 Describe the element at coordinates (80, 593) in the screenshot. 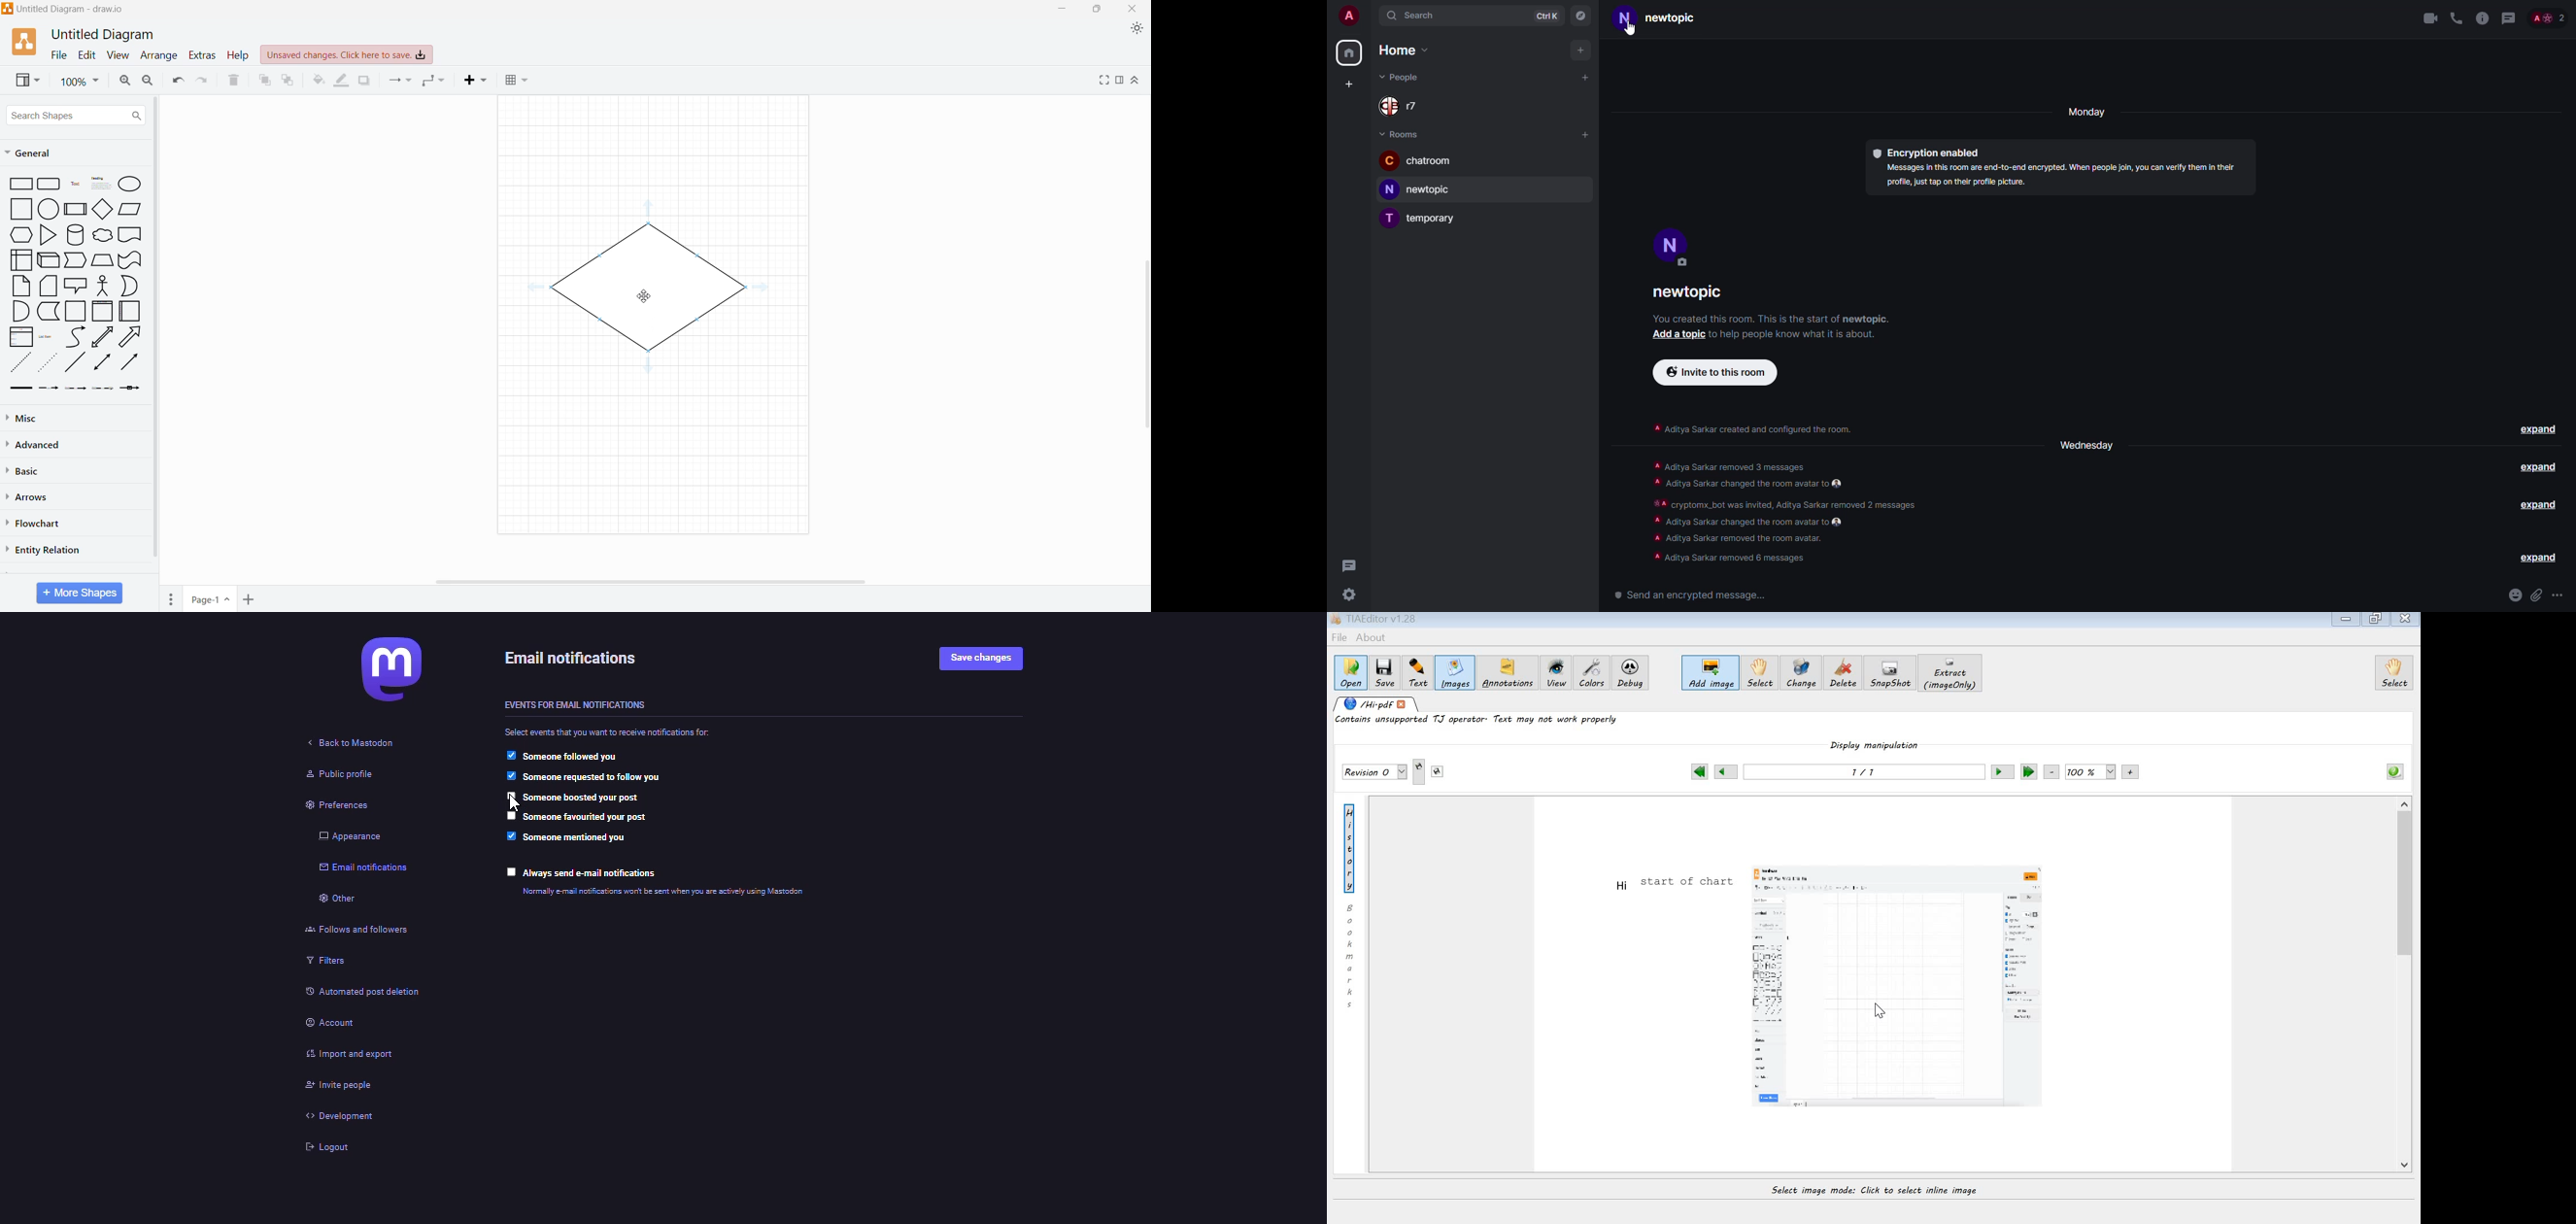

I see `More Shapes` at that location.